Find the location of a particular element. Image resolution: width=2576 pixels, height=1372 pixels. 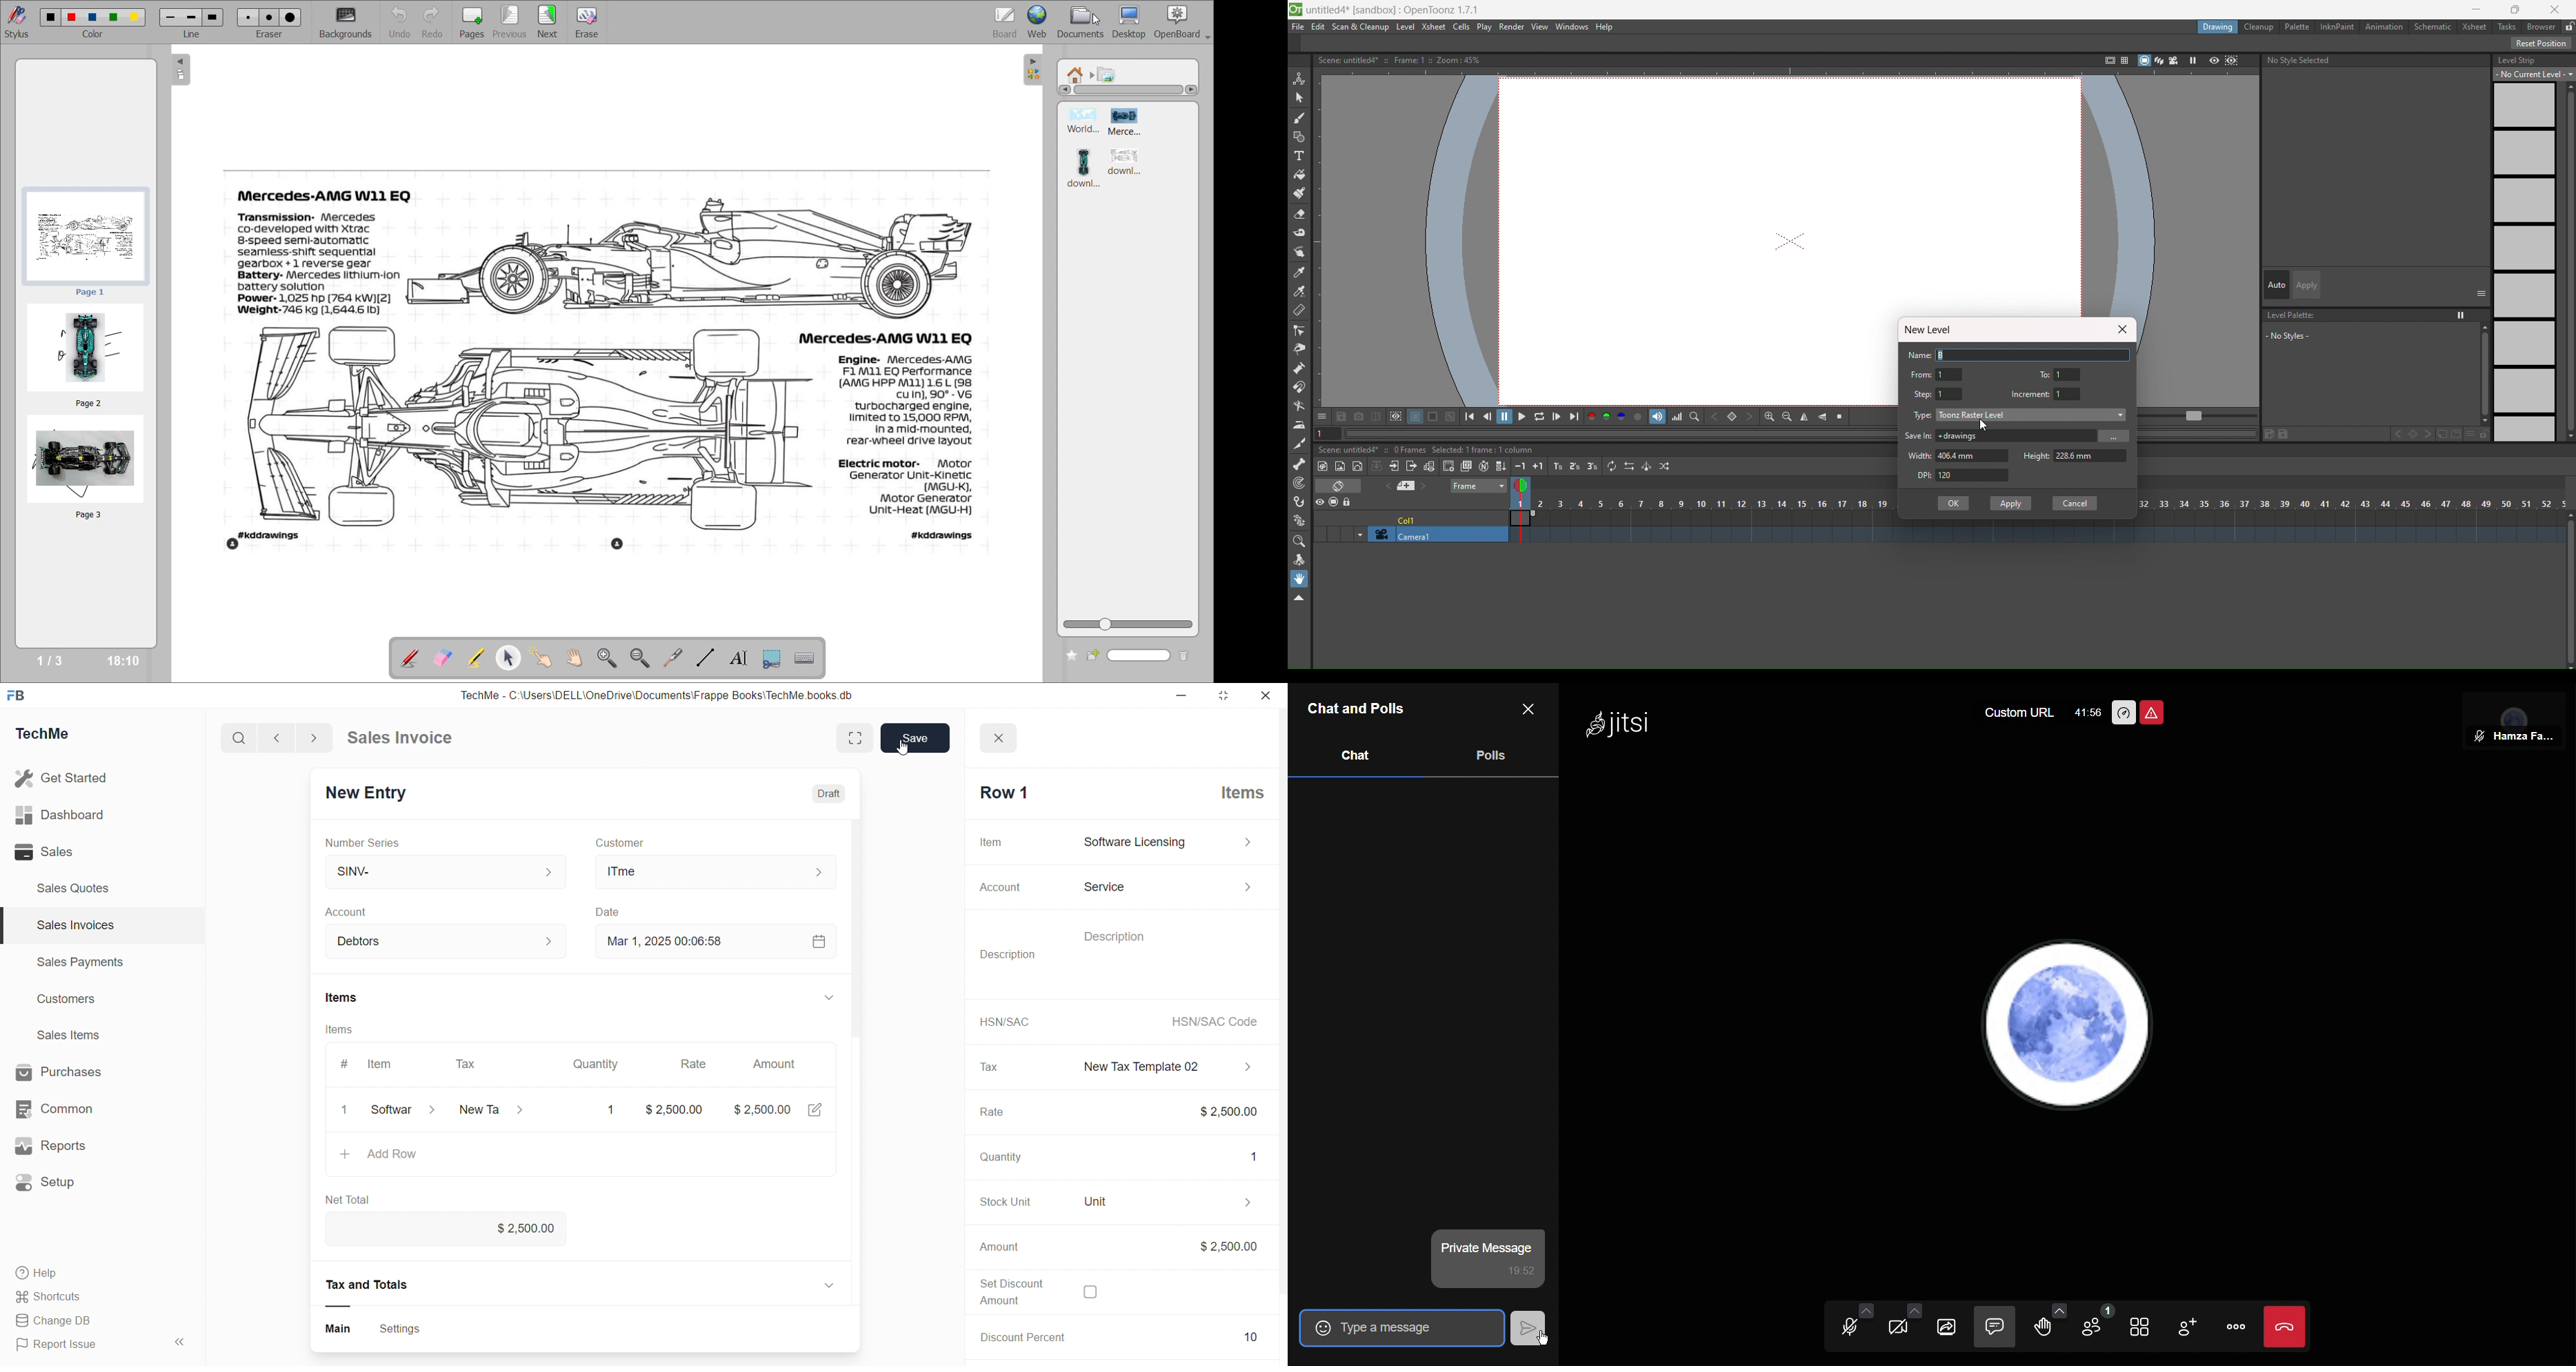

Calendar is located at coordinates (815, 944).